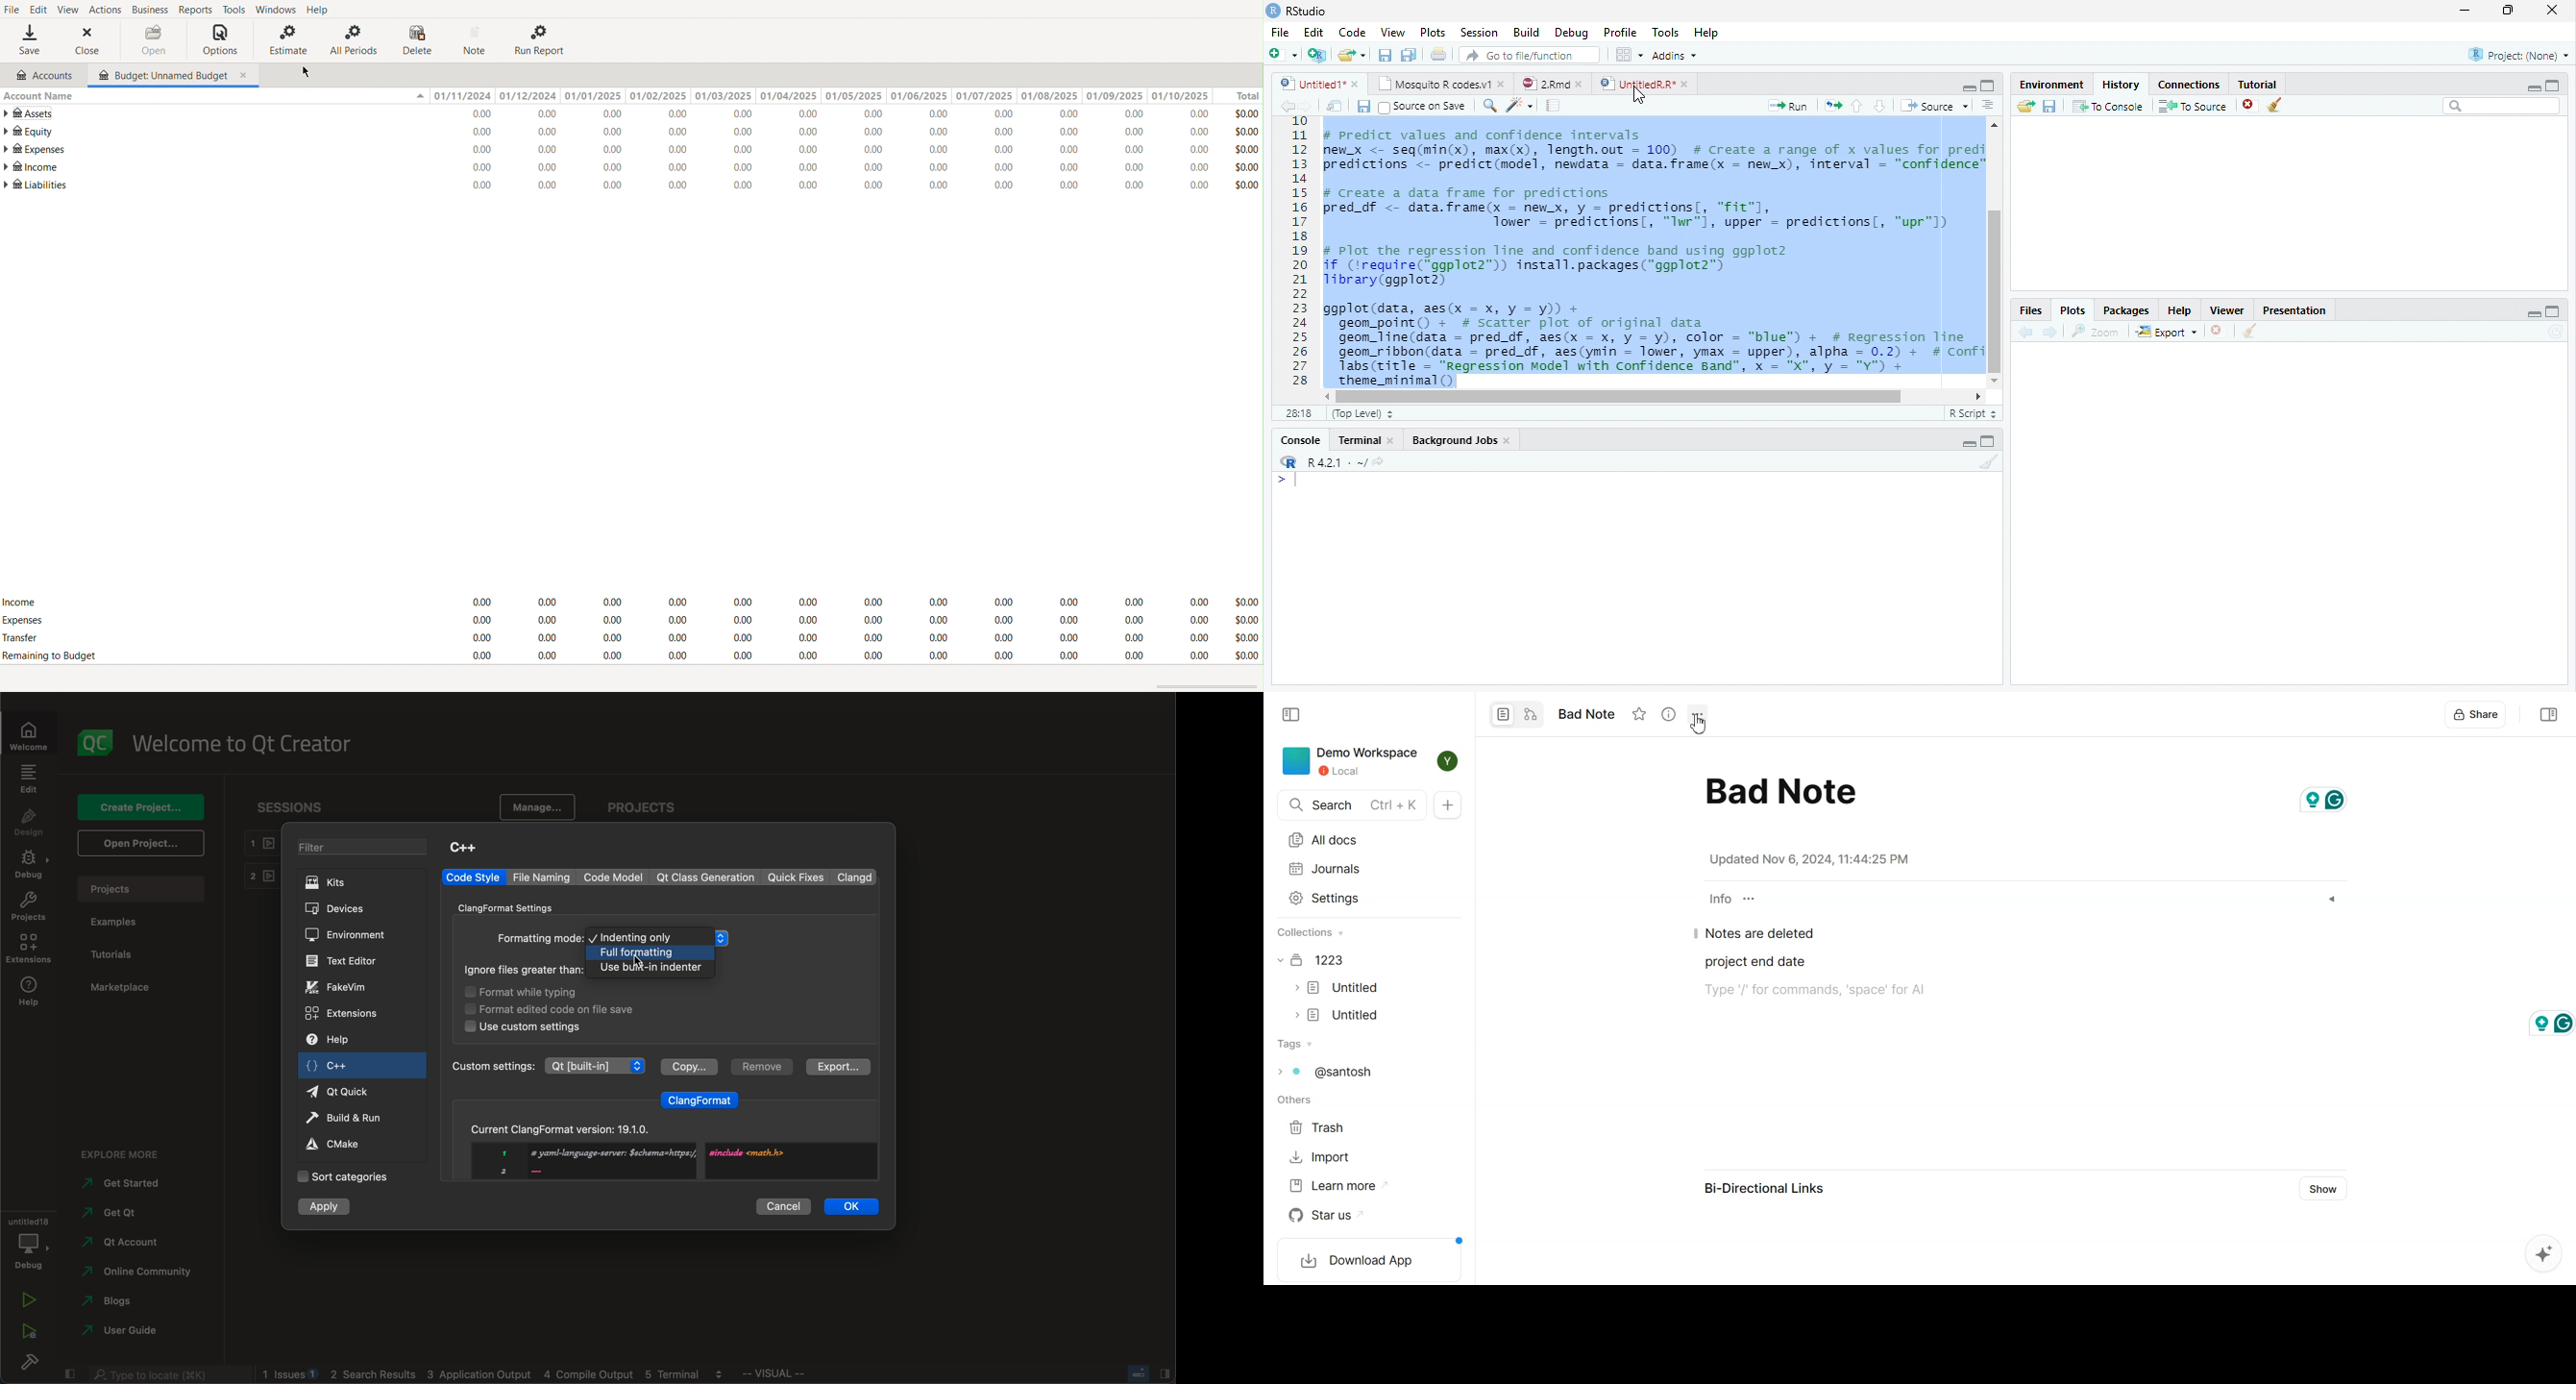 Image resolution: width=2576 pixels, height=1400 pixels. What do you see at coordinates (1315, 32) in the screenshot?
I see `Edit` at bounding box center [1315, 32].